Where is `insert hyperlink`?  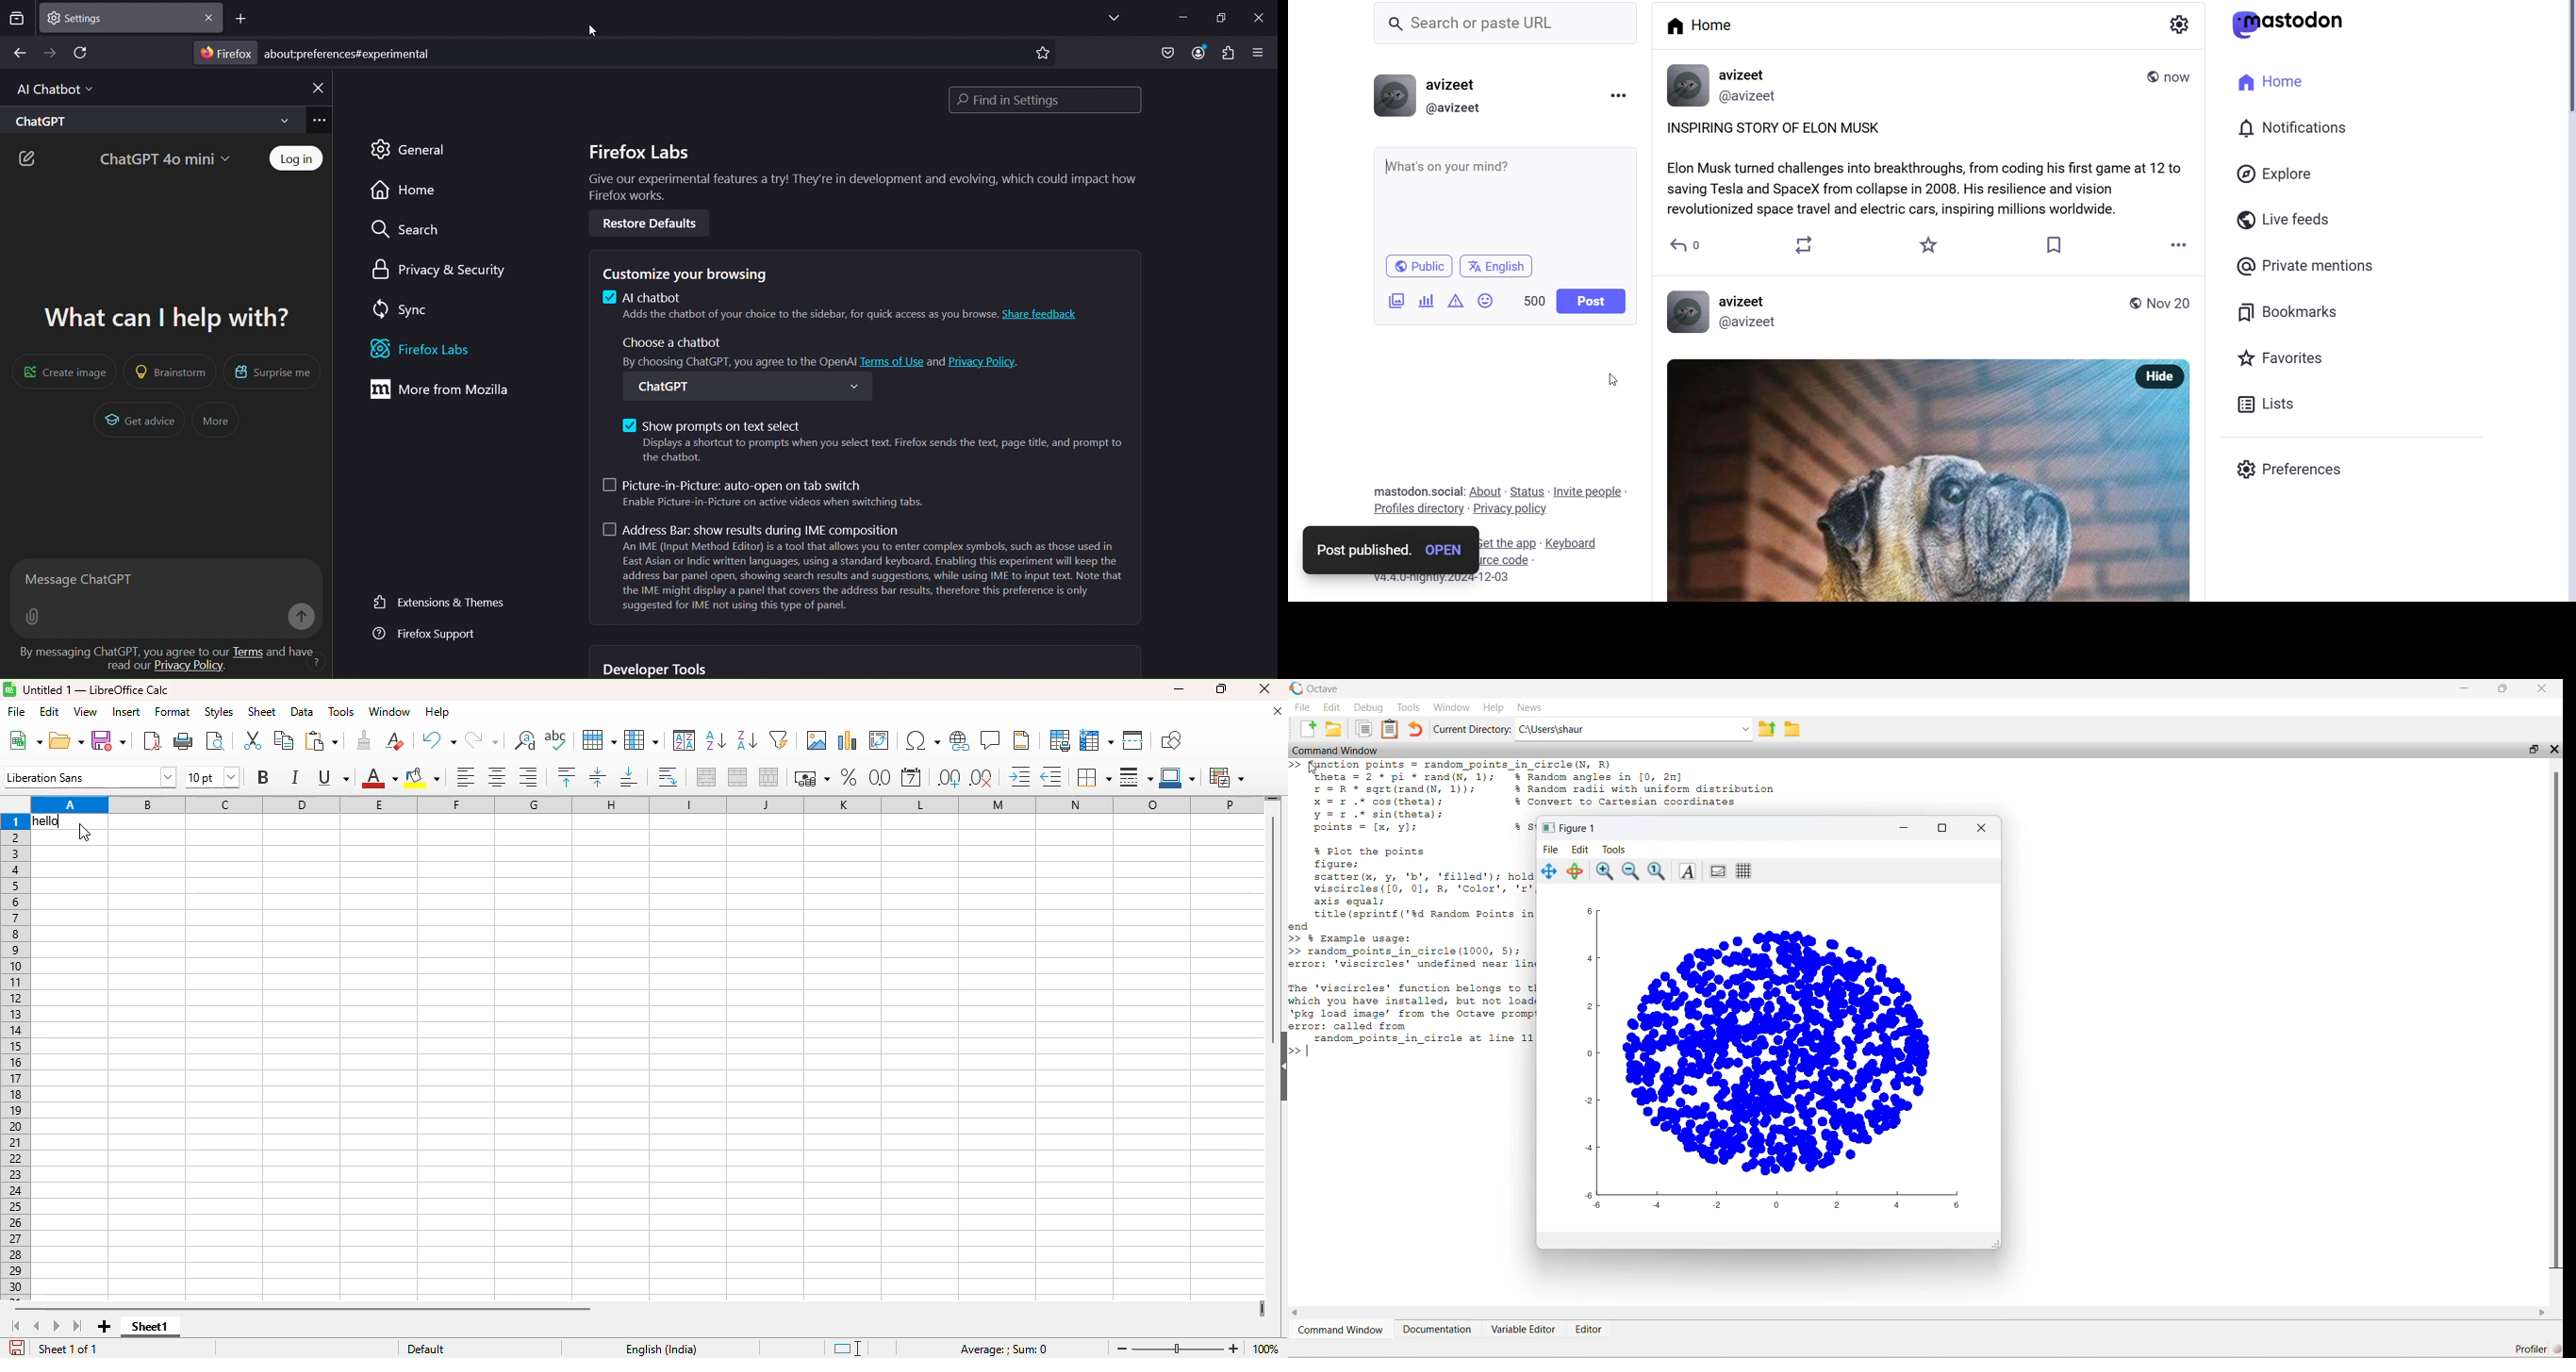
insert hyperlink is located at coordinates (960, 740).